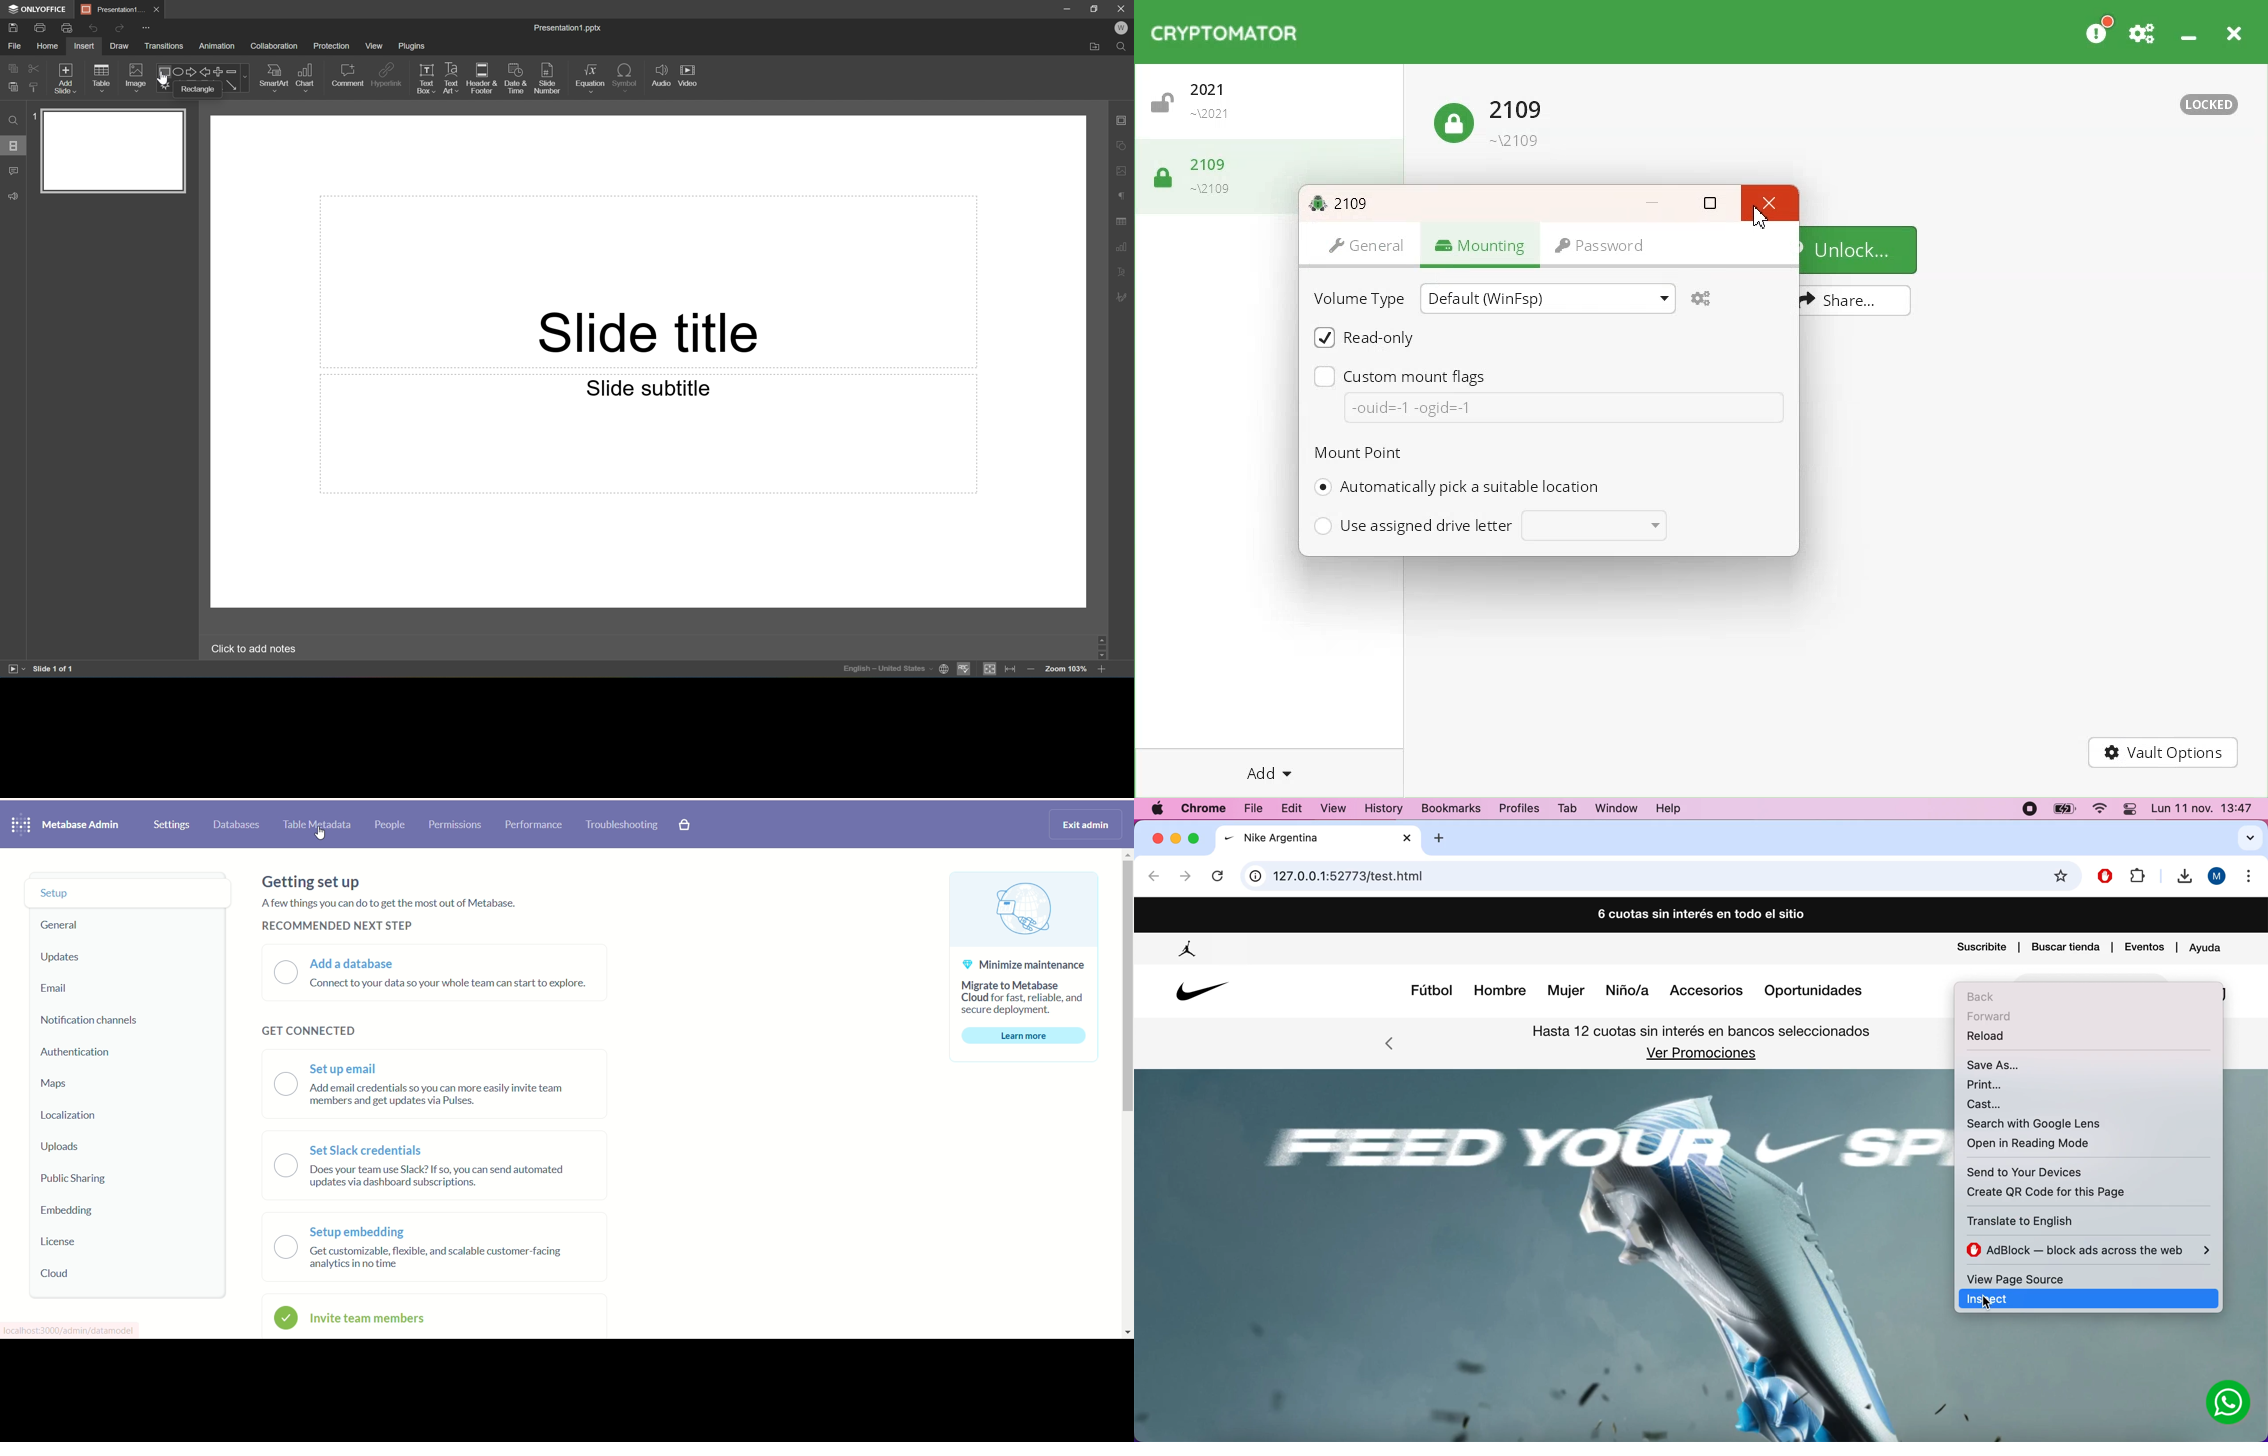 The width and height of the screenshot is (2268, 1456). What do you see at coordinates (1257, 808) in the screenshot?
I see `file` at bounding box center [1257, 808].